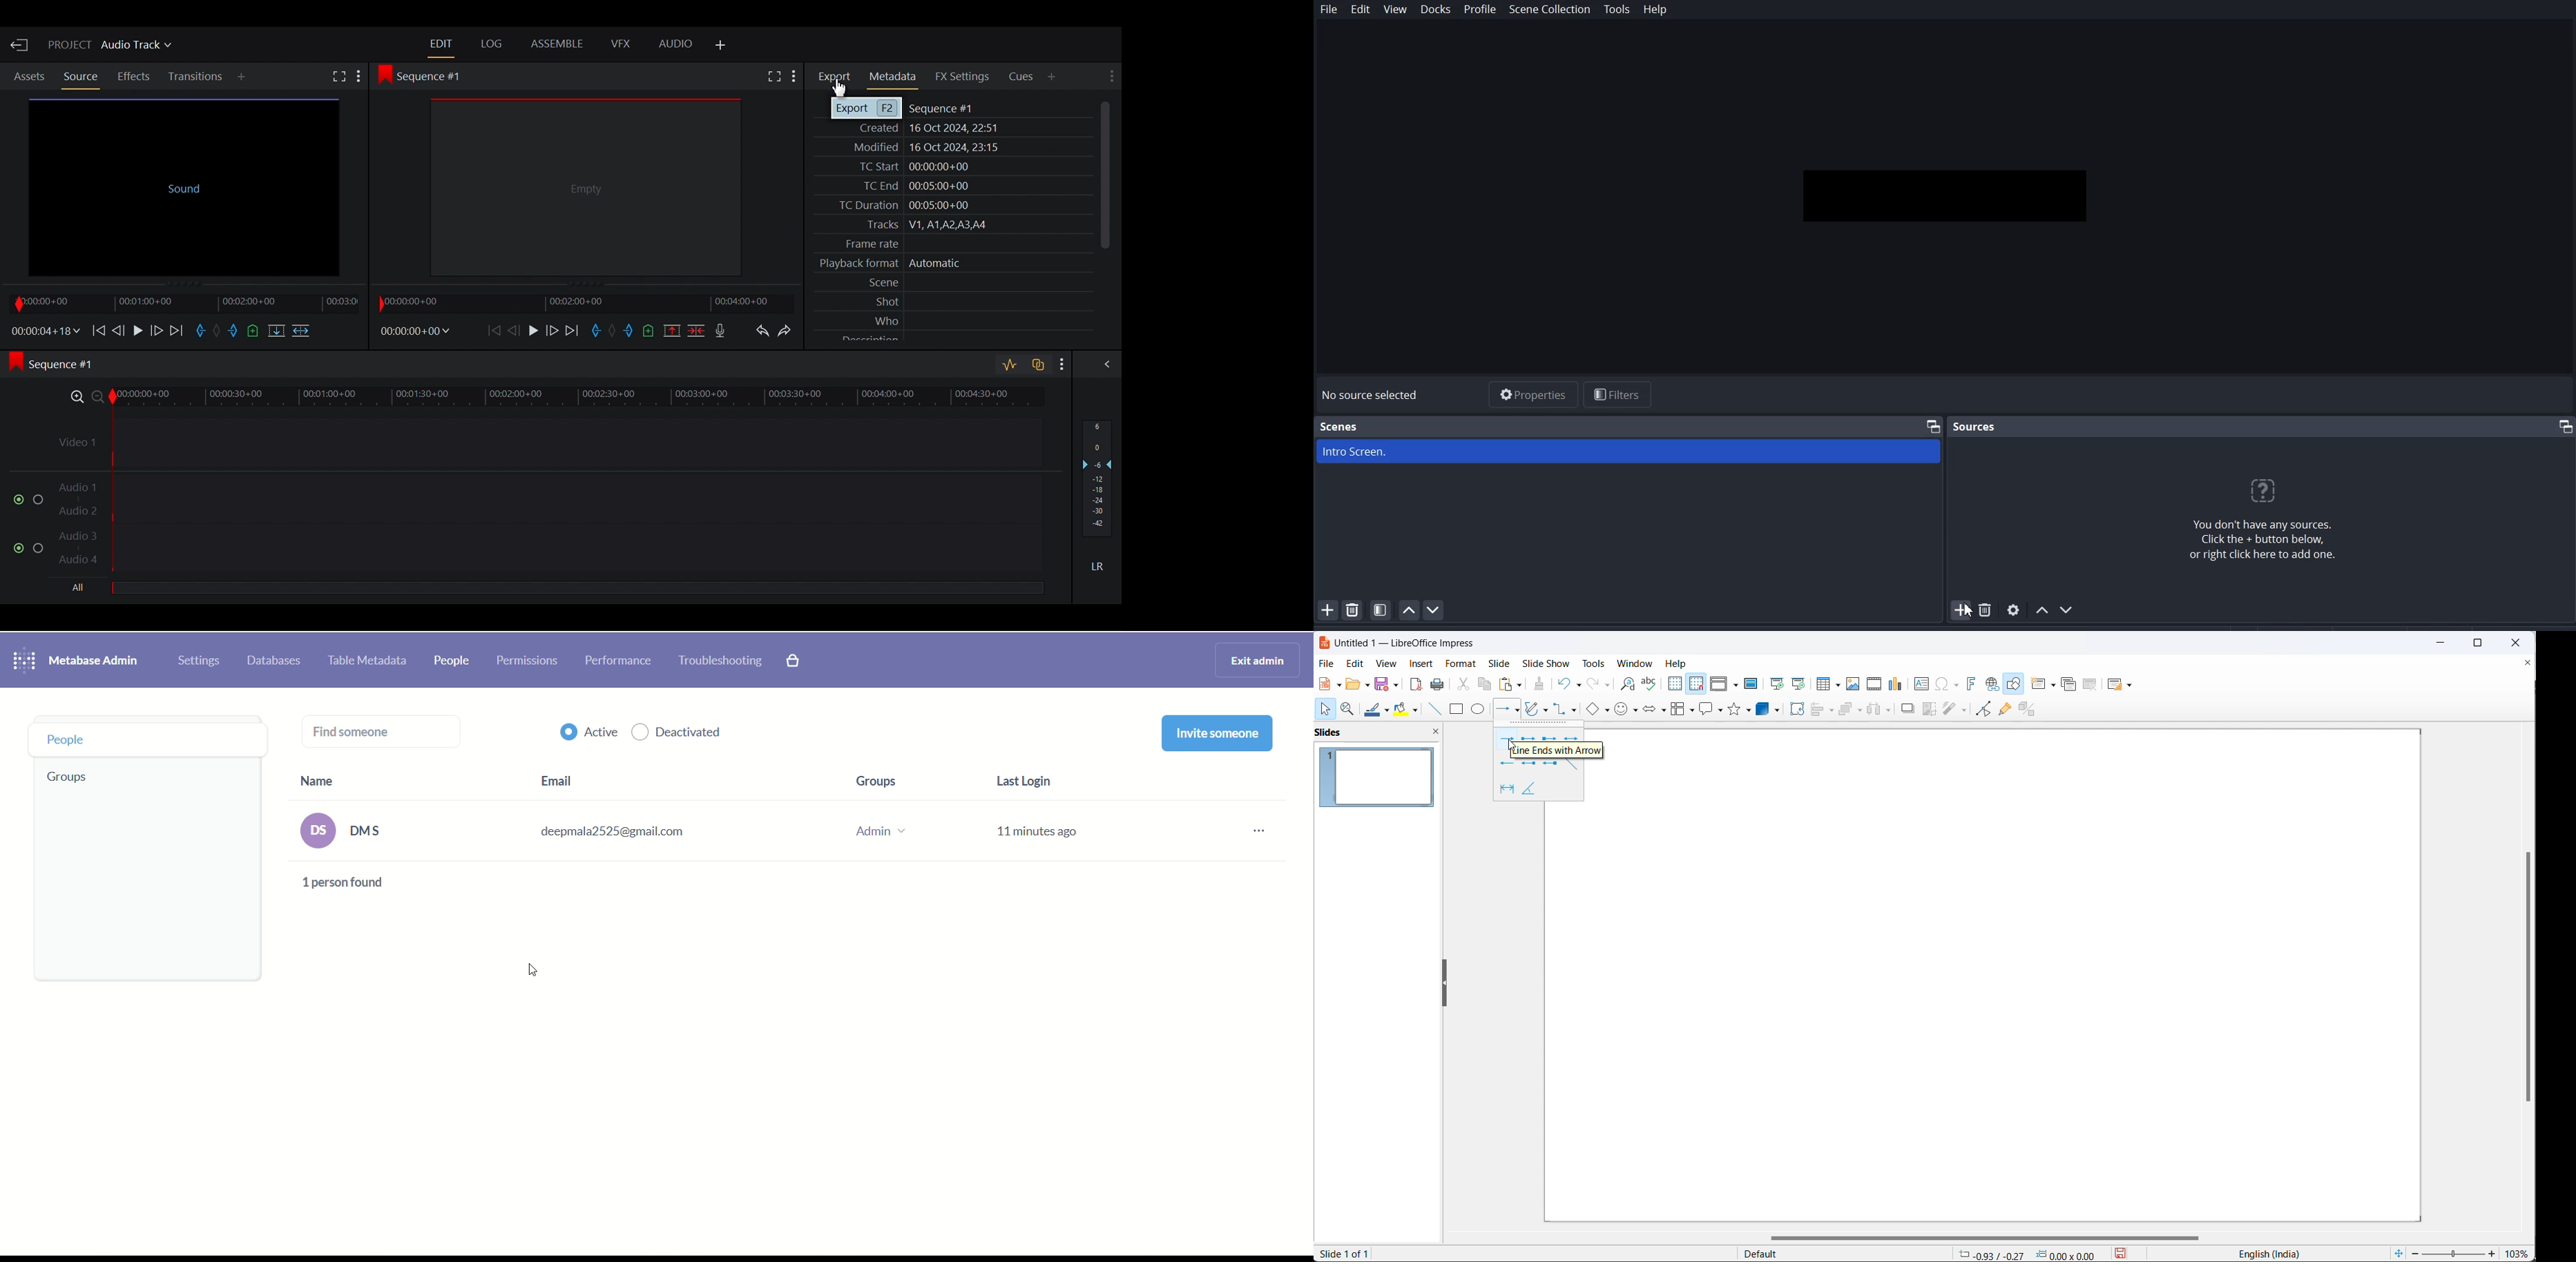  I want to click on Properties, so click(1531, 393).